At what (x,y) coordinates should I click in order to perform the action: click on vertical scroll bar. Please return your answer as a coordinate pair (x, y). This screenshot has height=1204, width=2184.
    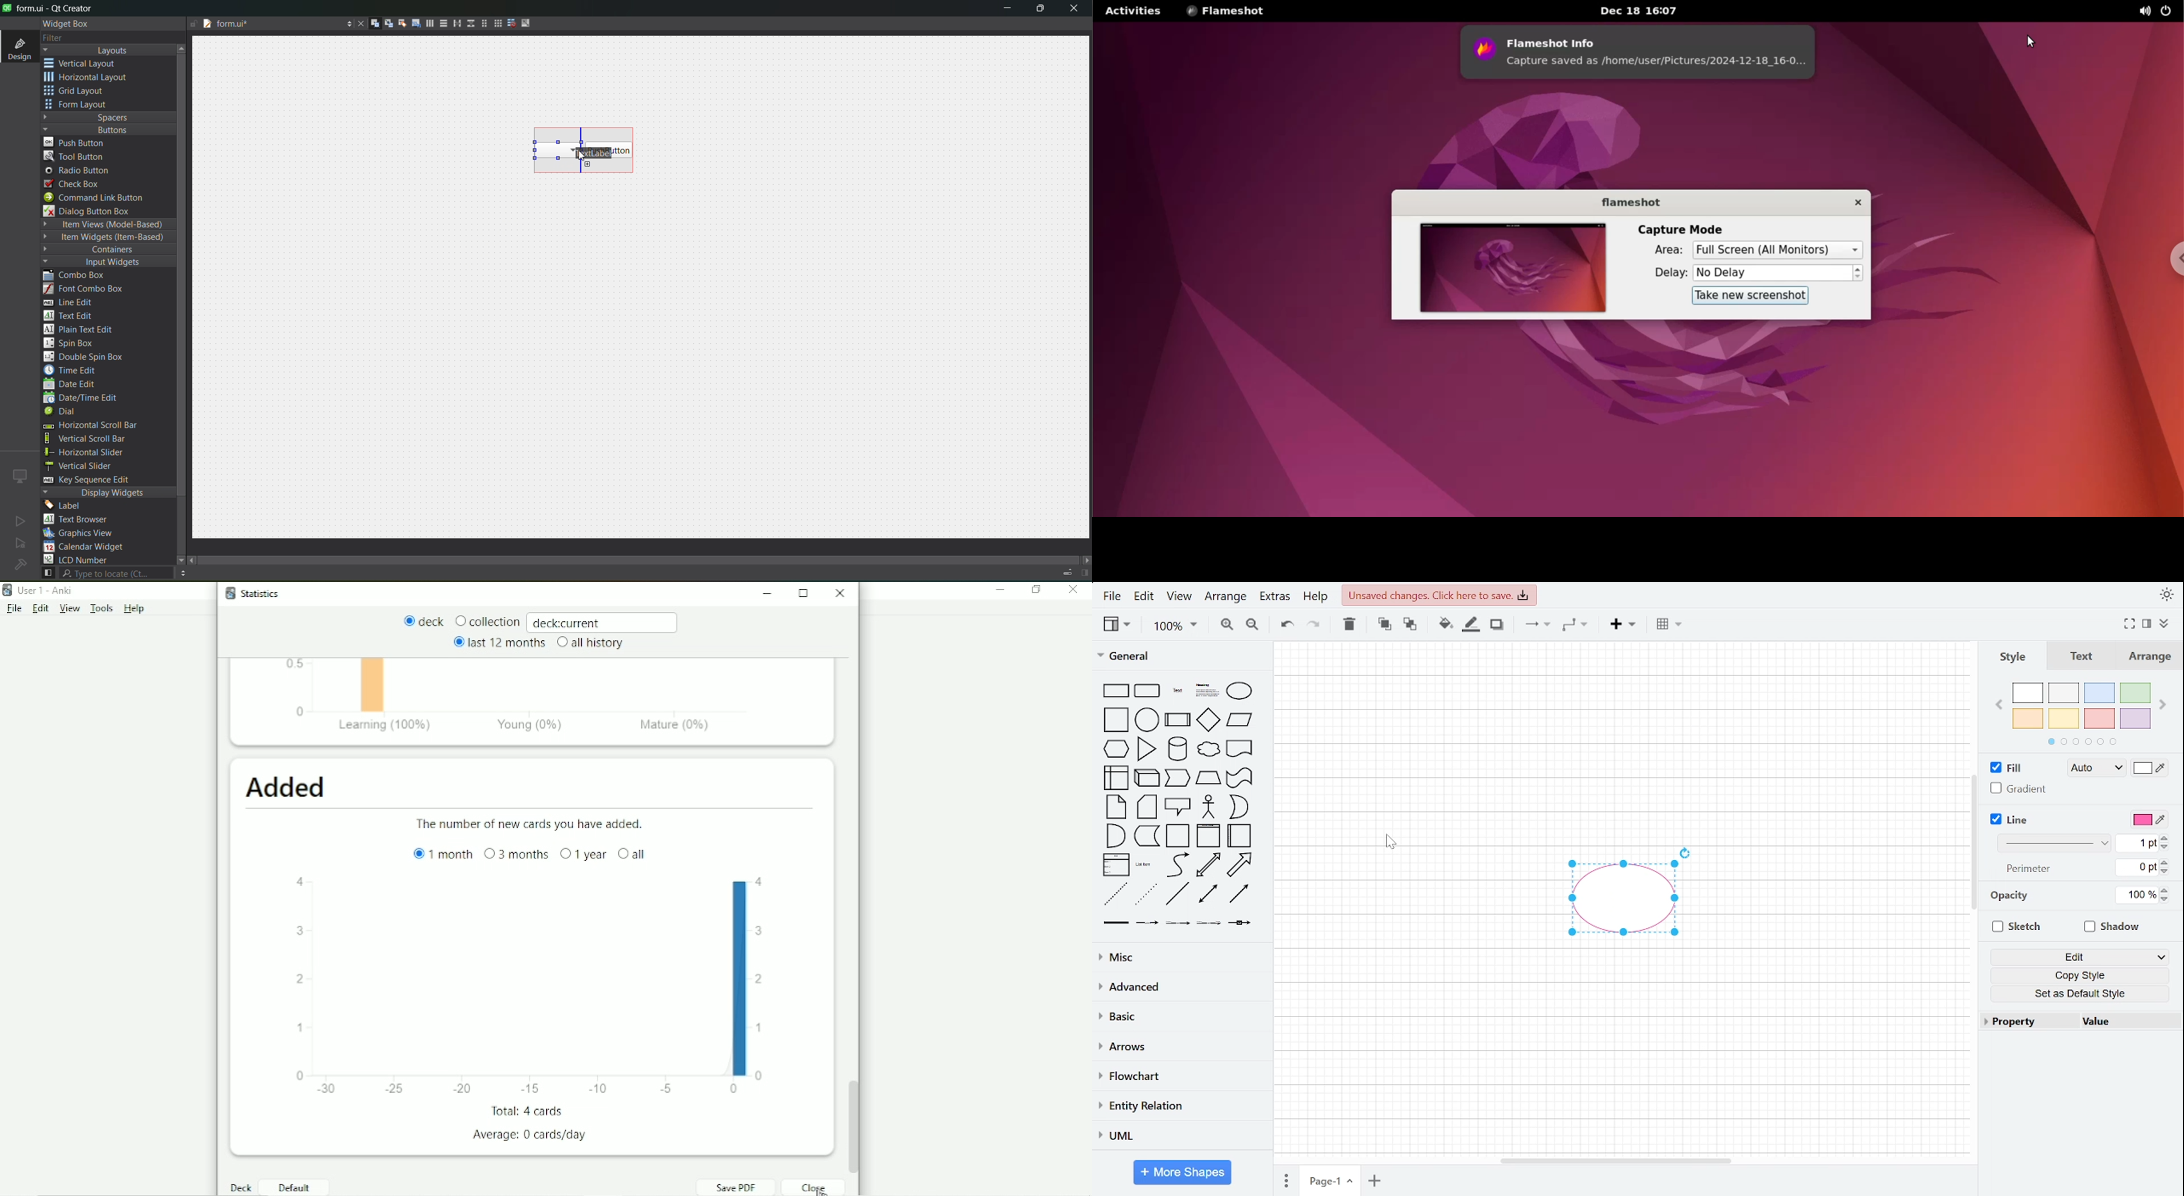
    Looking at the image, I should click on (98, 439).